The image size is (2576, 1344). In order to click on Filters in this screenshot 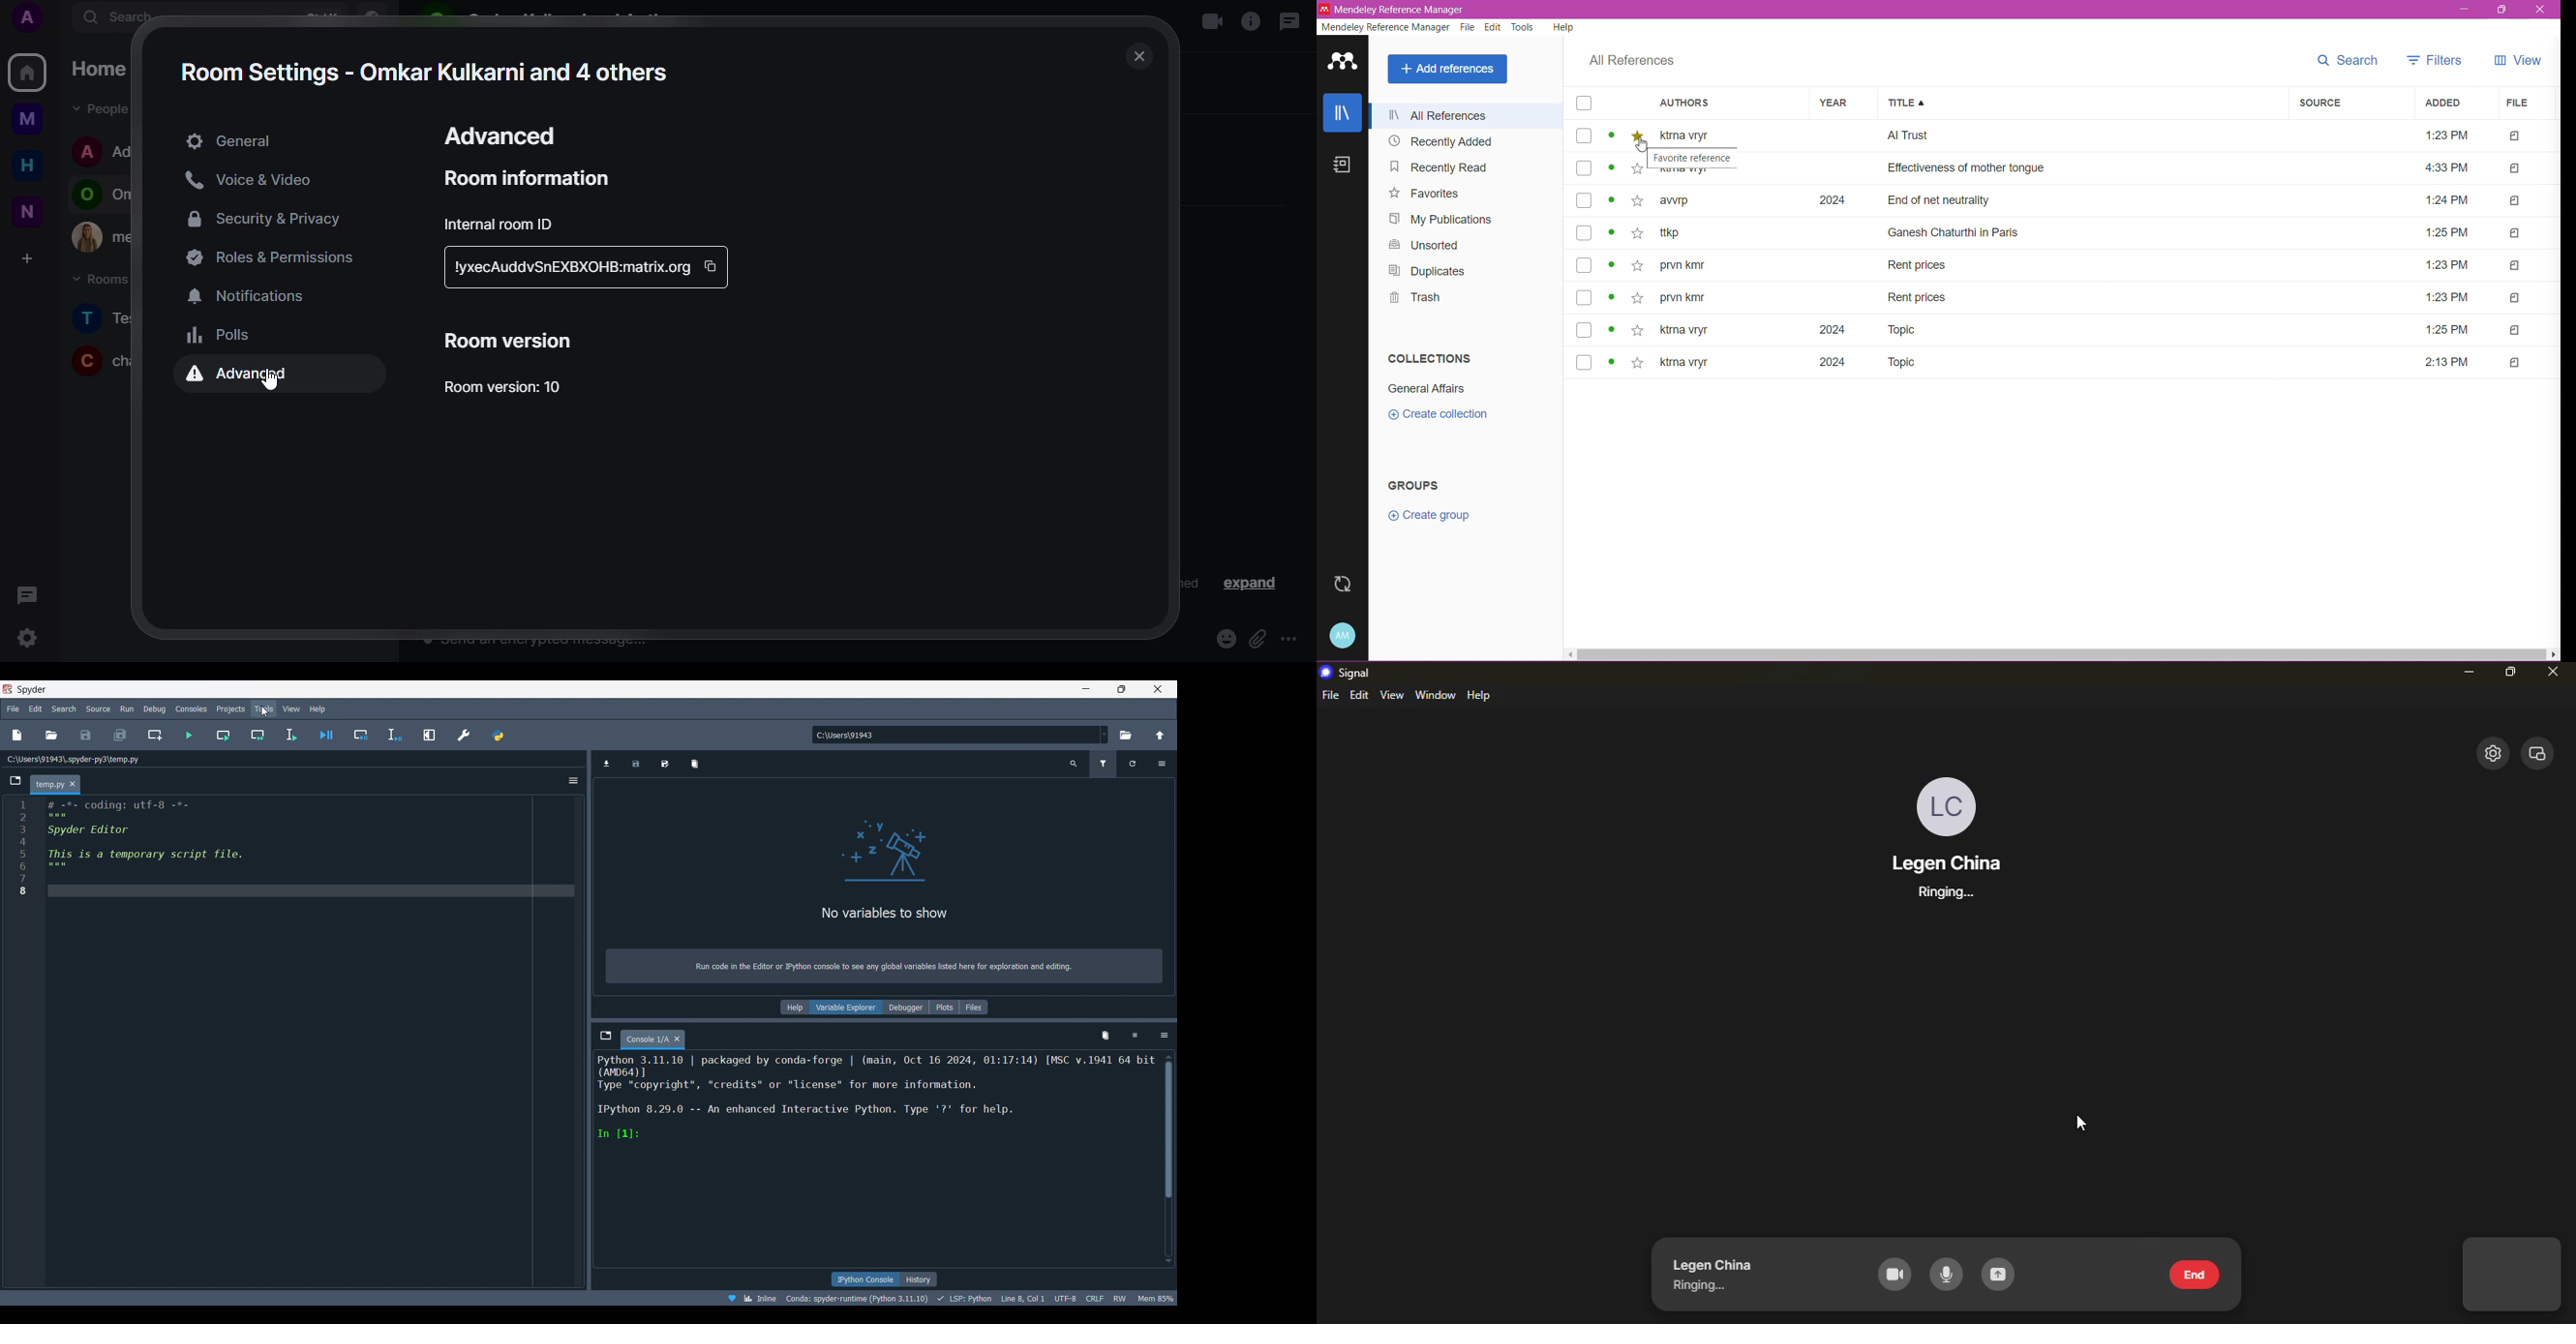, I will do `click(2430, 62)`.